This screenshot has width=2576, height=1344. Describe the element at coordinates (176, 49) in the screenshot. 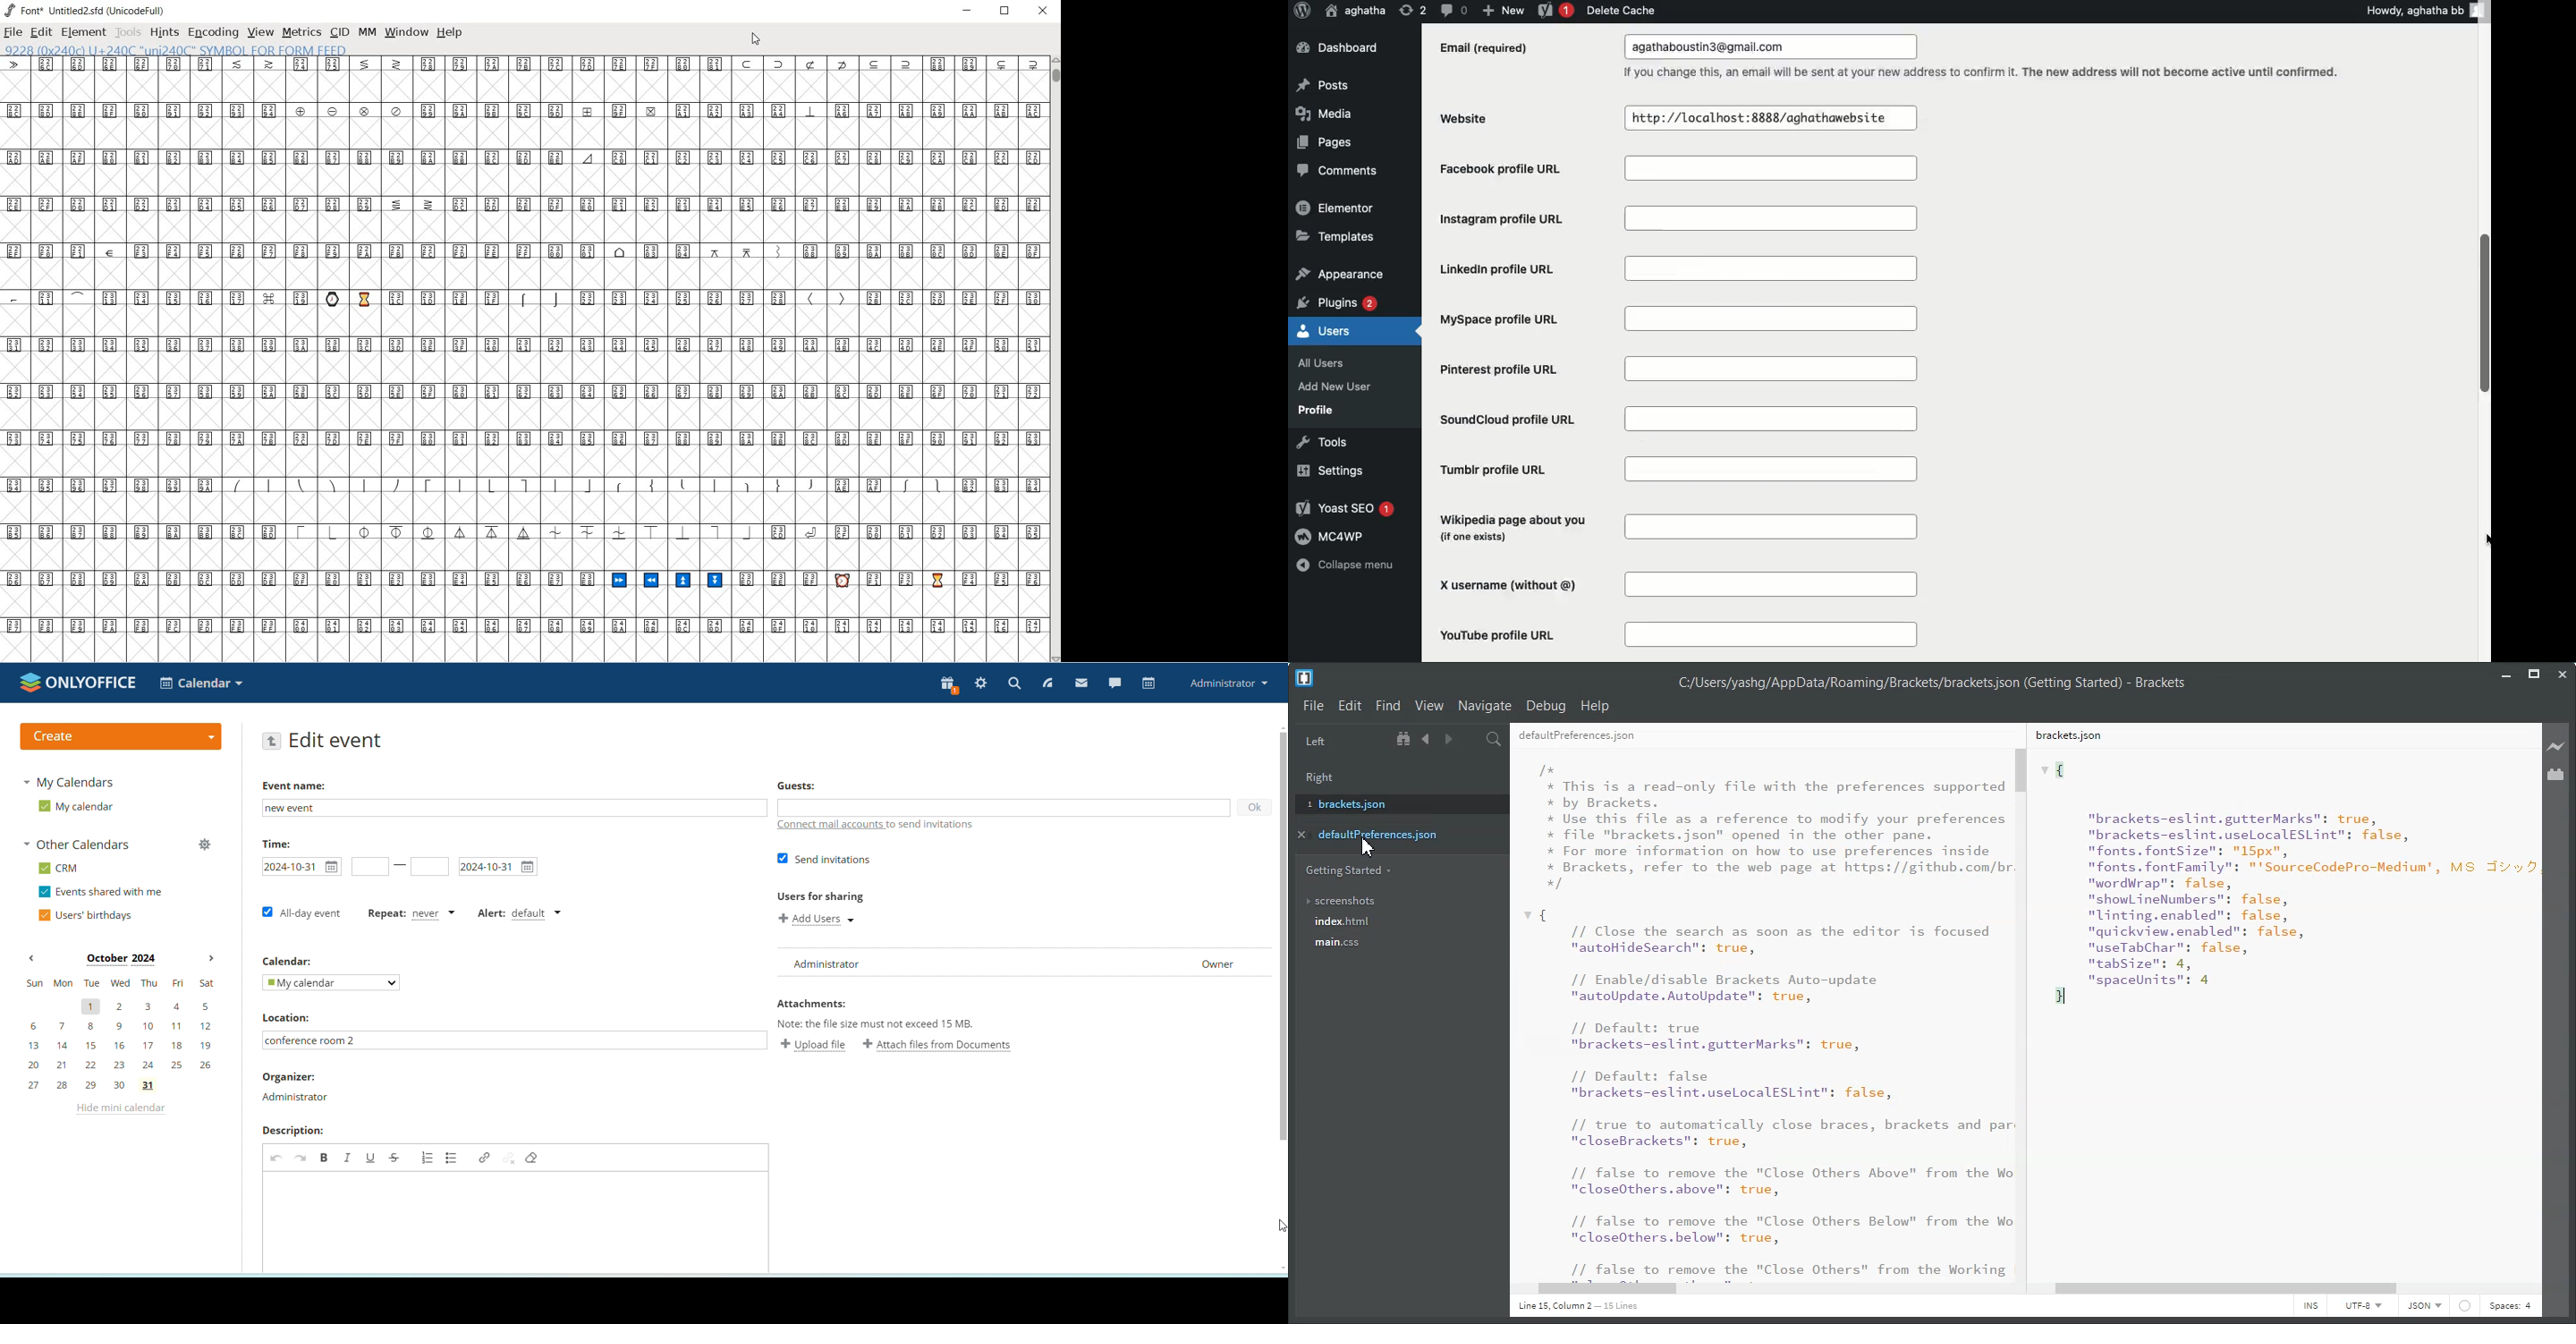

I see `glyph name` at that location.